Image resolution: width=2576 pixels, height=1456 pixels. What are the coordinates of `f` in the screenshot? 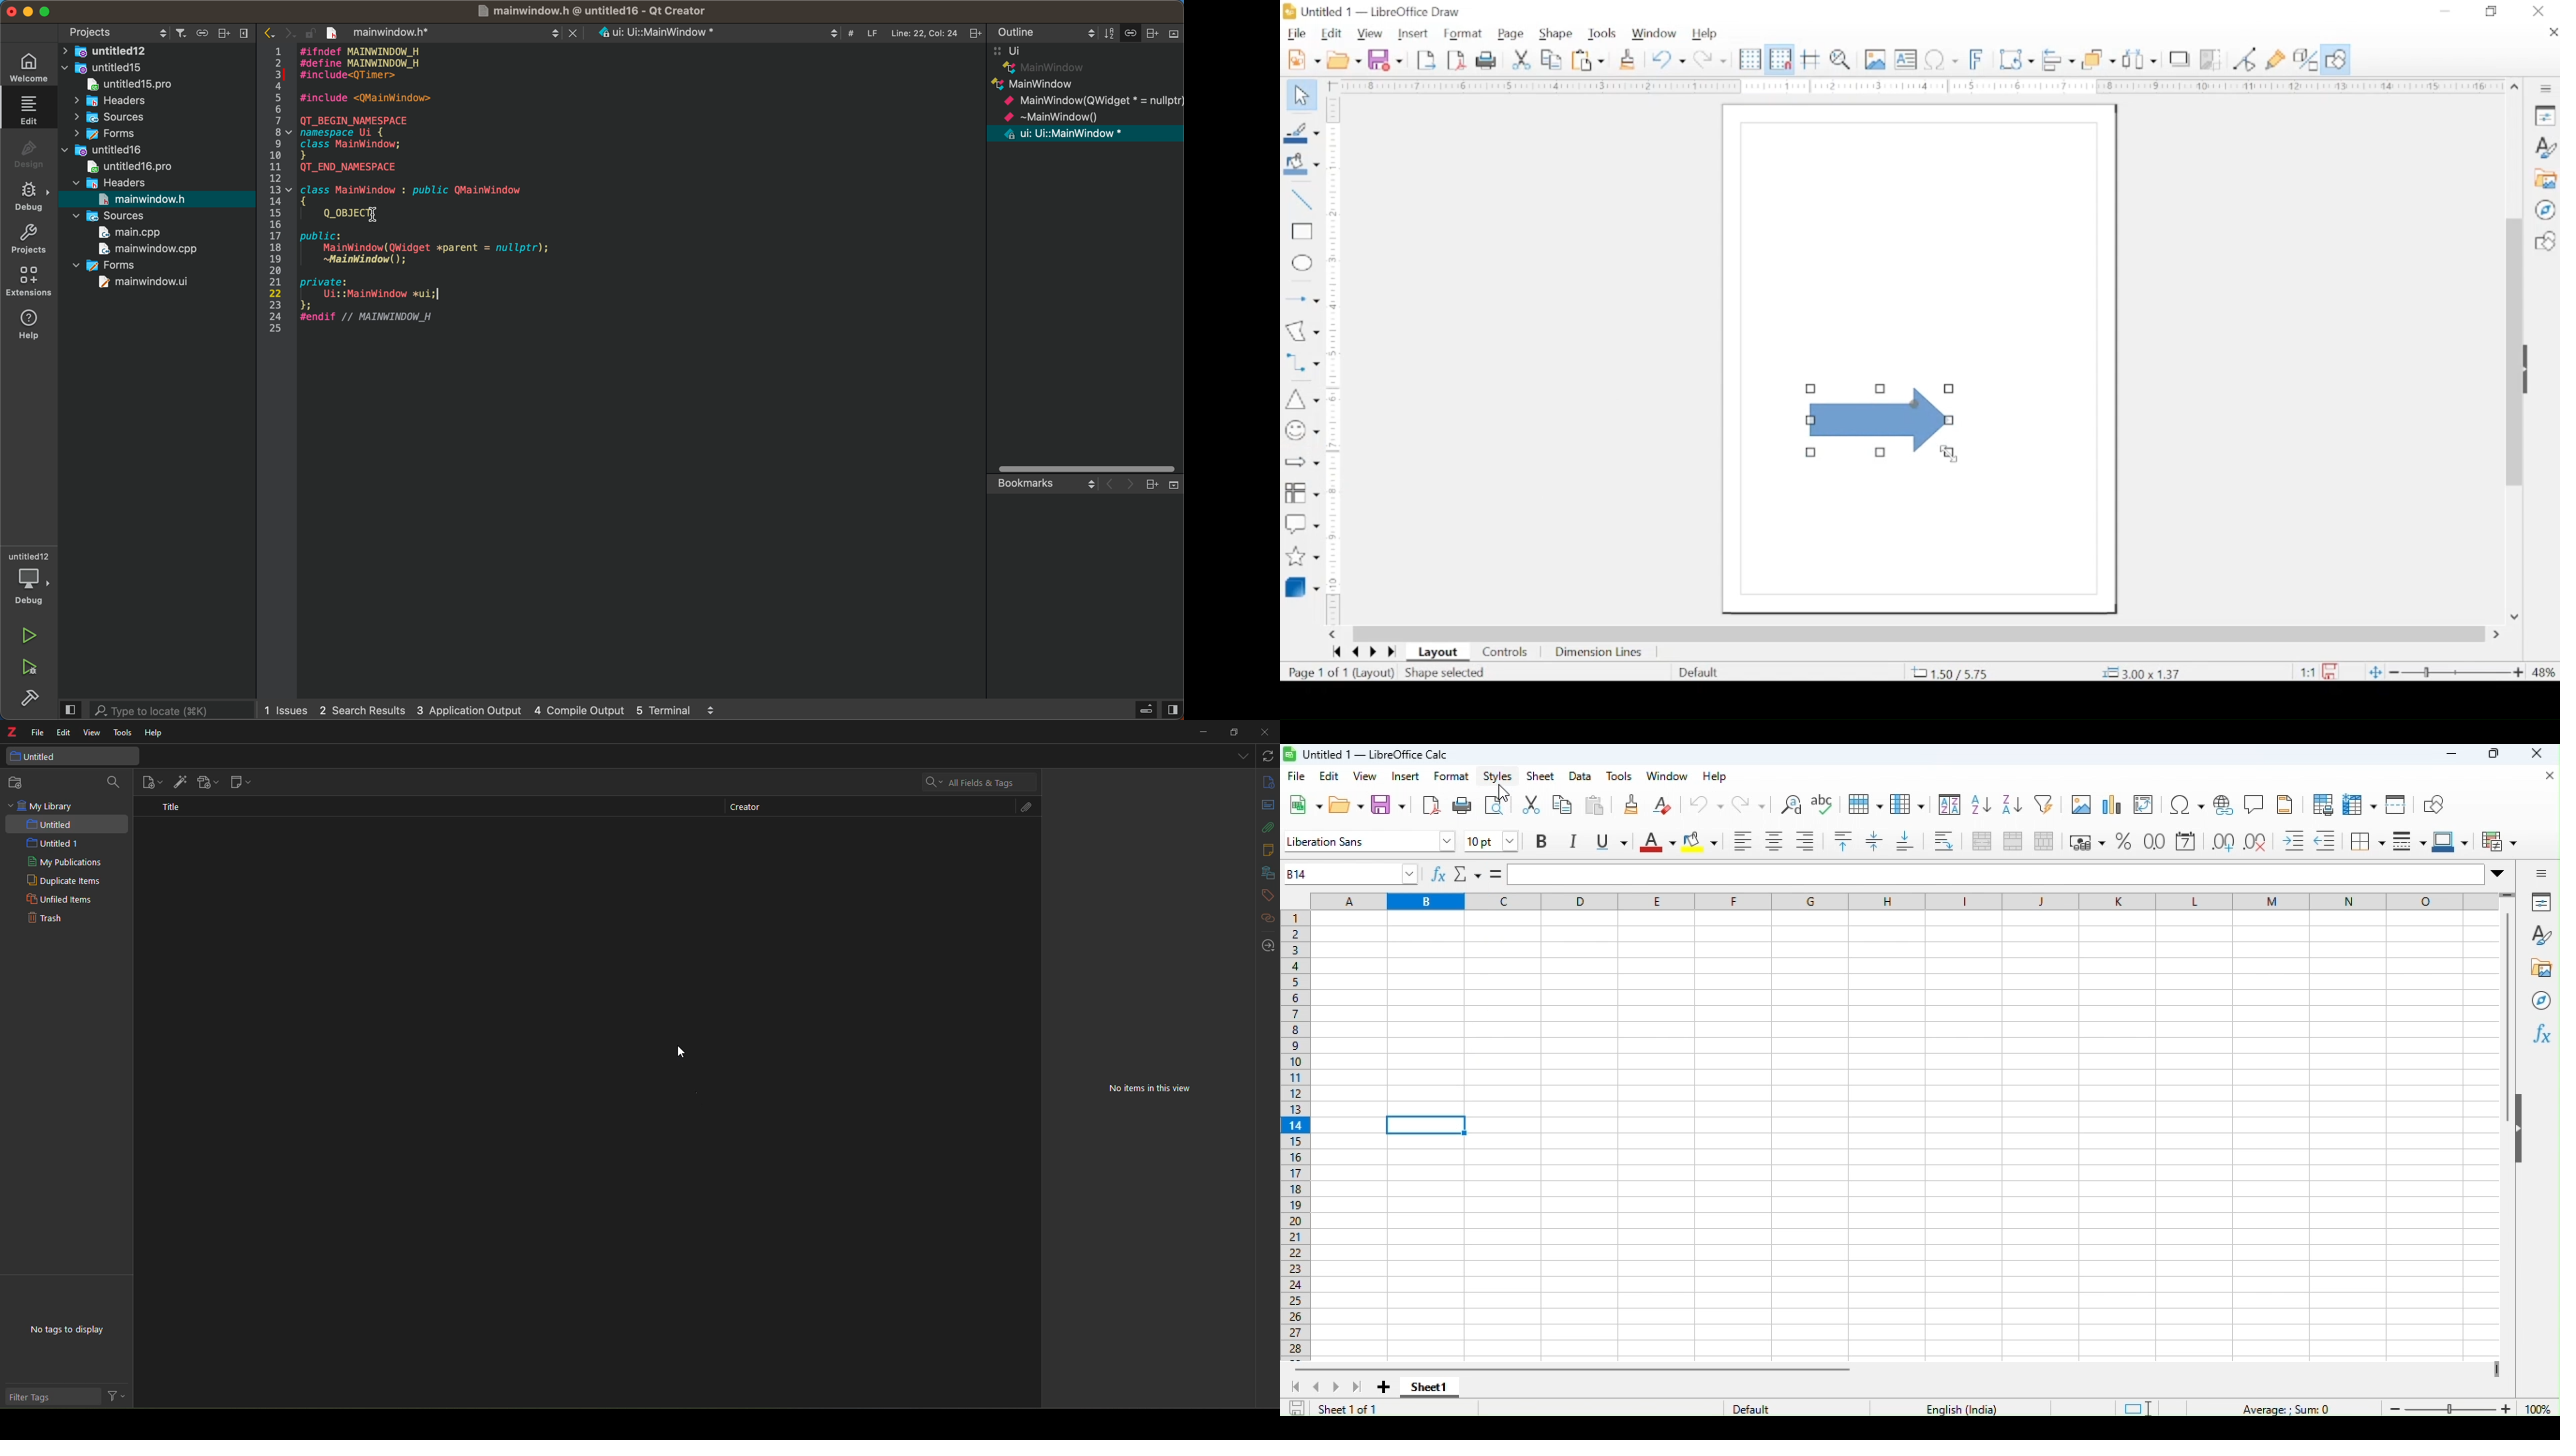 It's located at (1739, 901).